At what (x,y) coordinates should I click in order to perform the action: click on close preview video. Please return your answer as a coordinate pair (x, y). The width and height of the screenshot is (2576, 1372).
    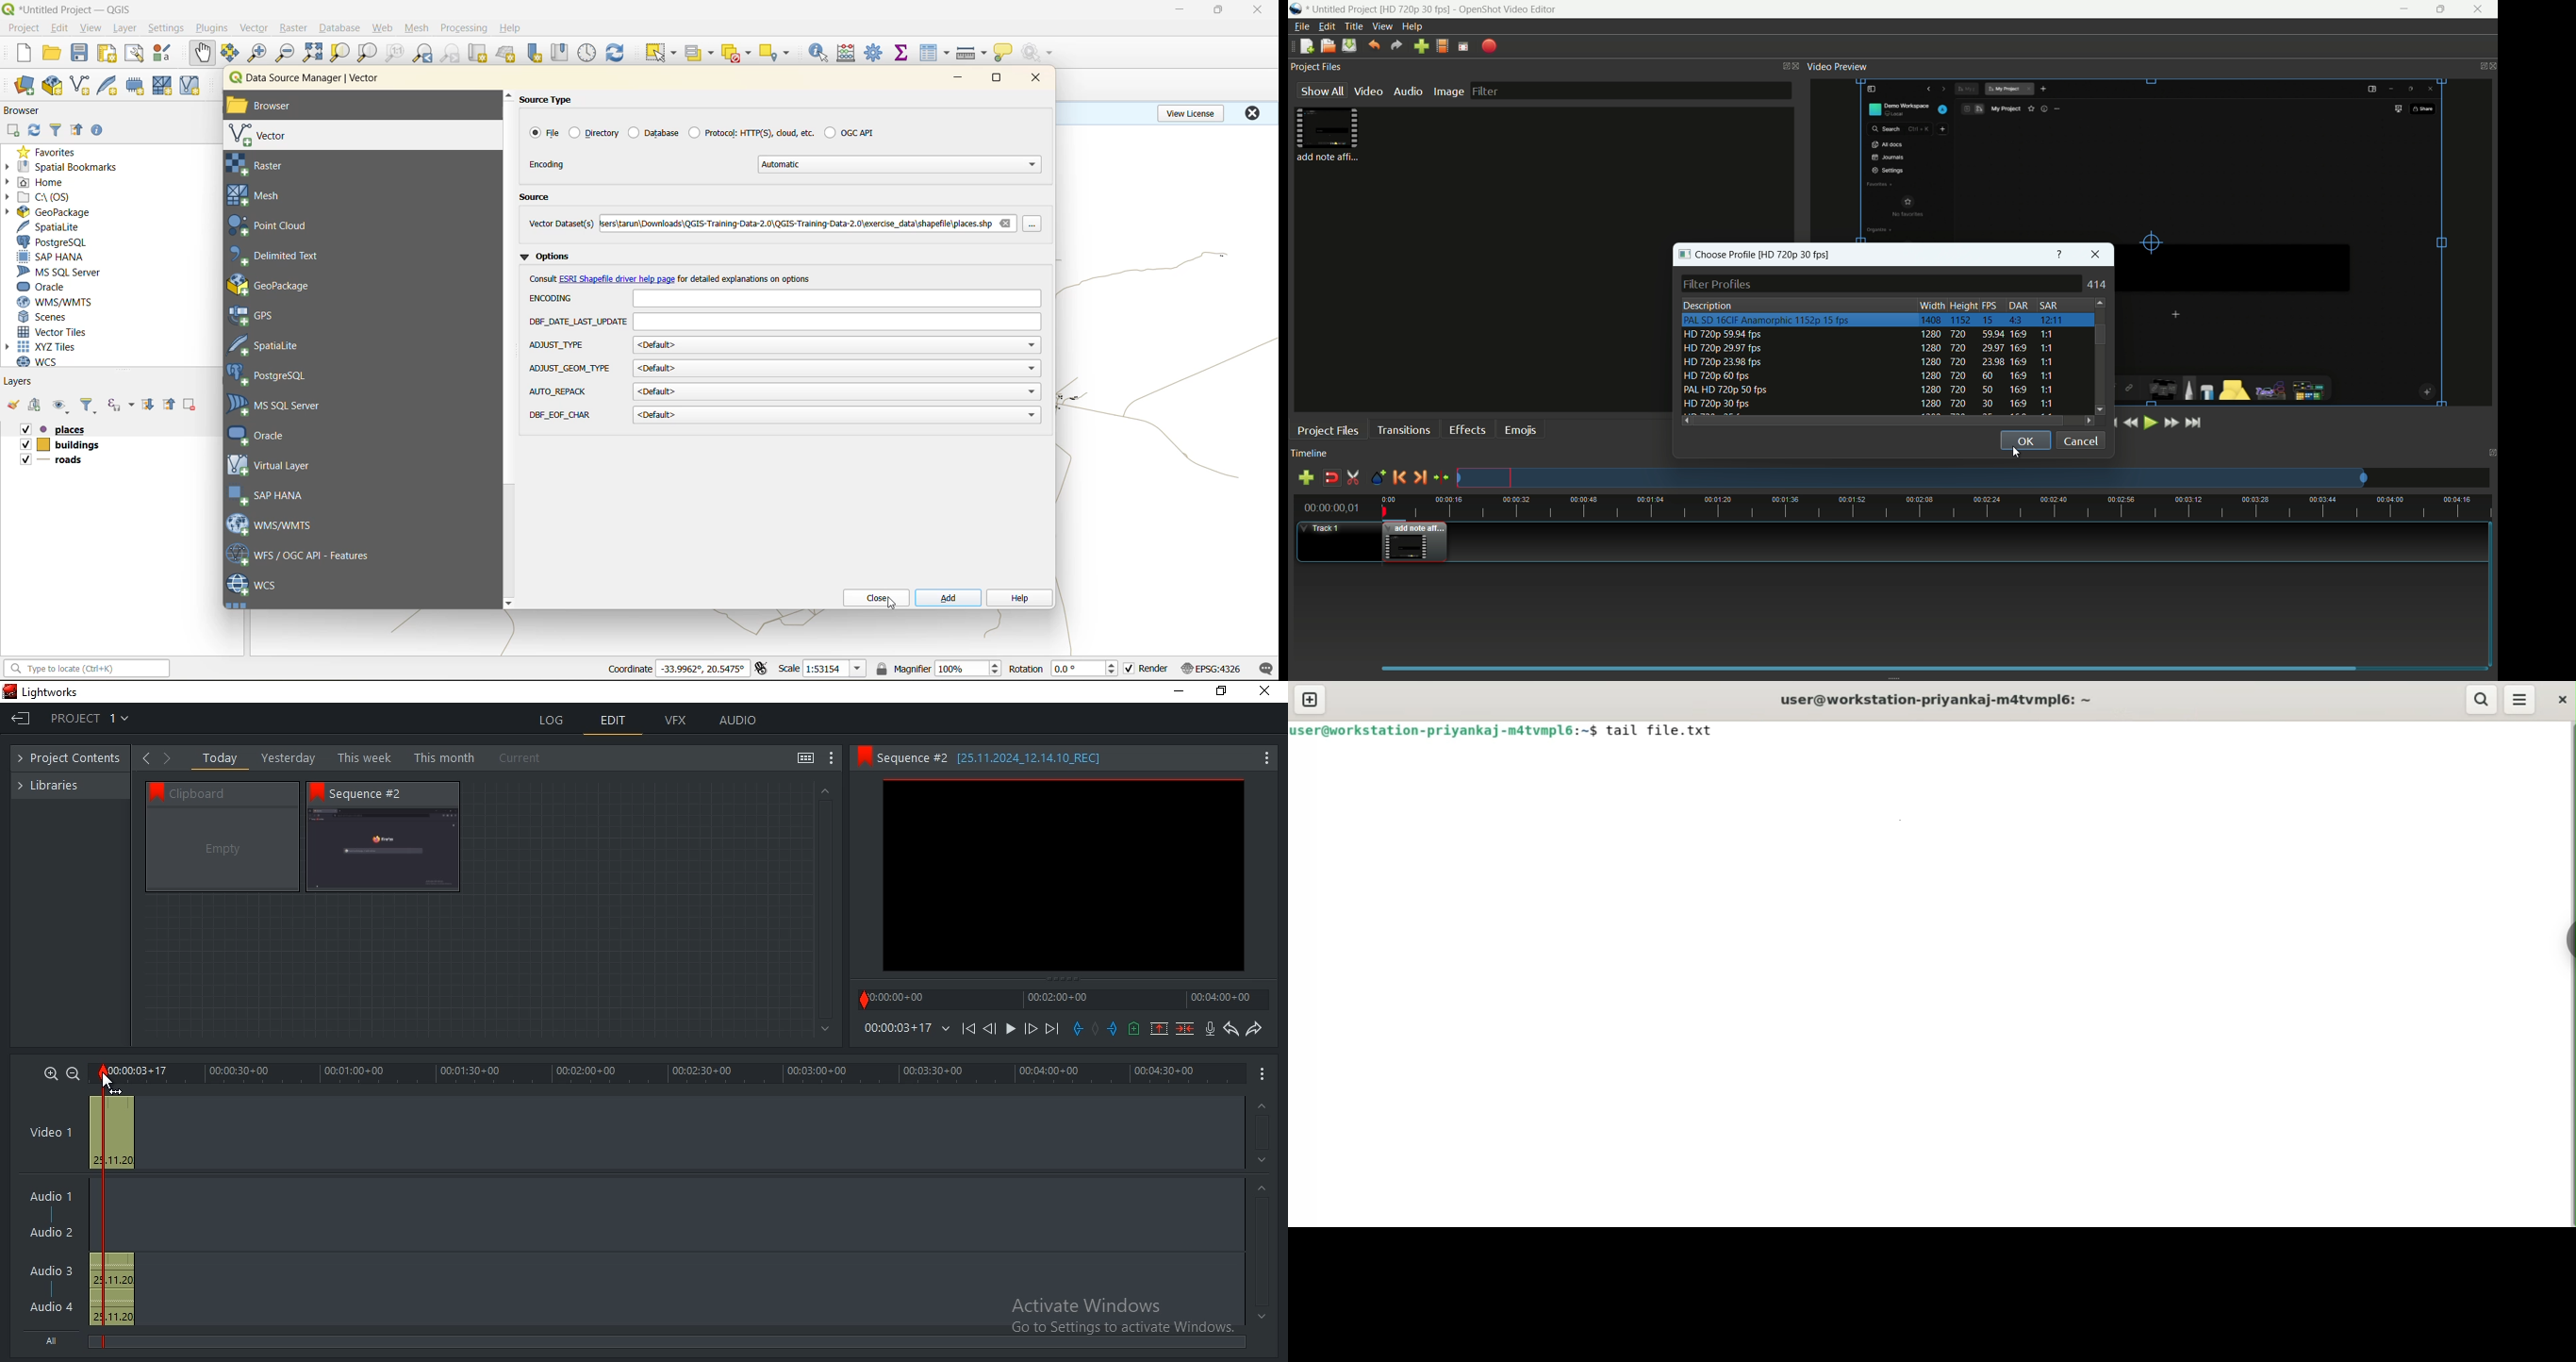
    Looking at the image, I should click on (2491, 67).